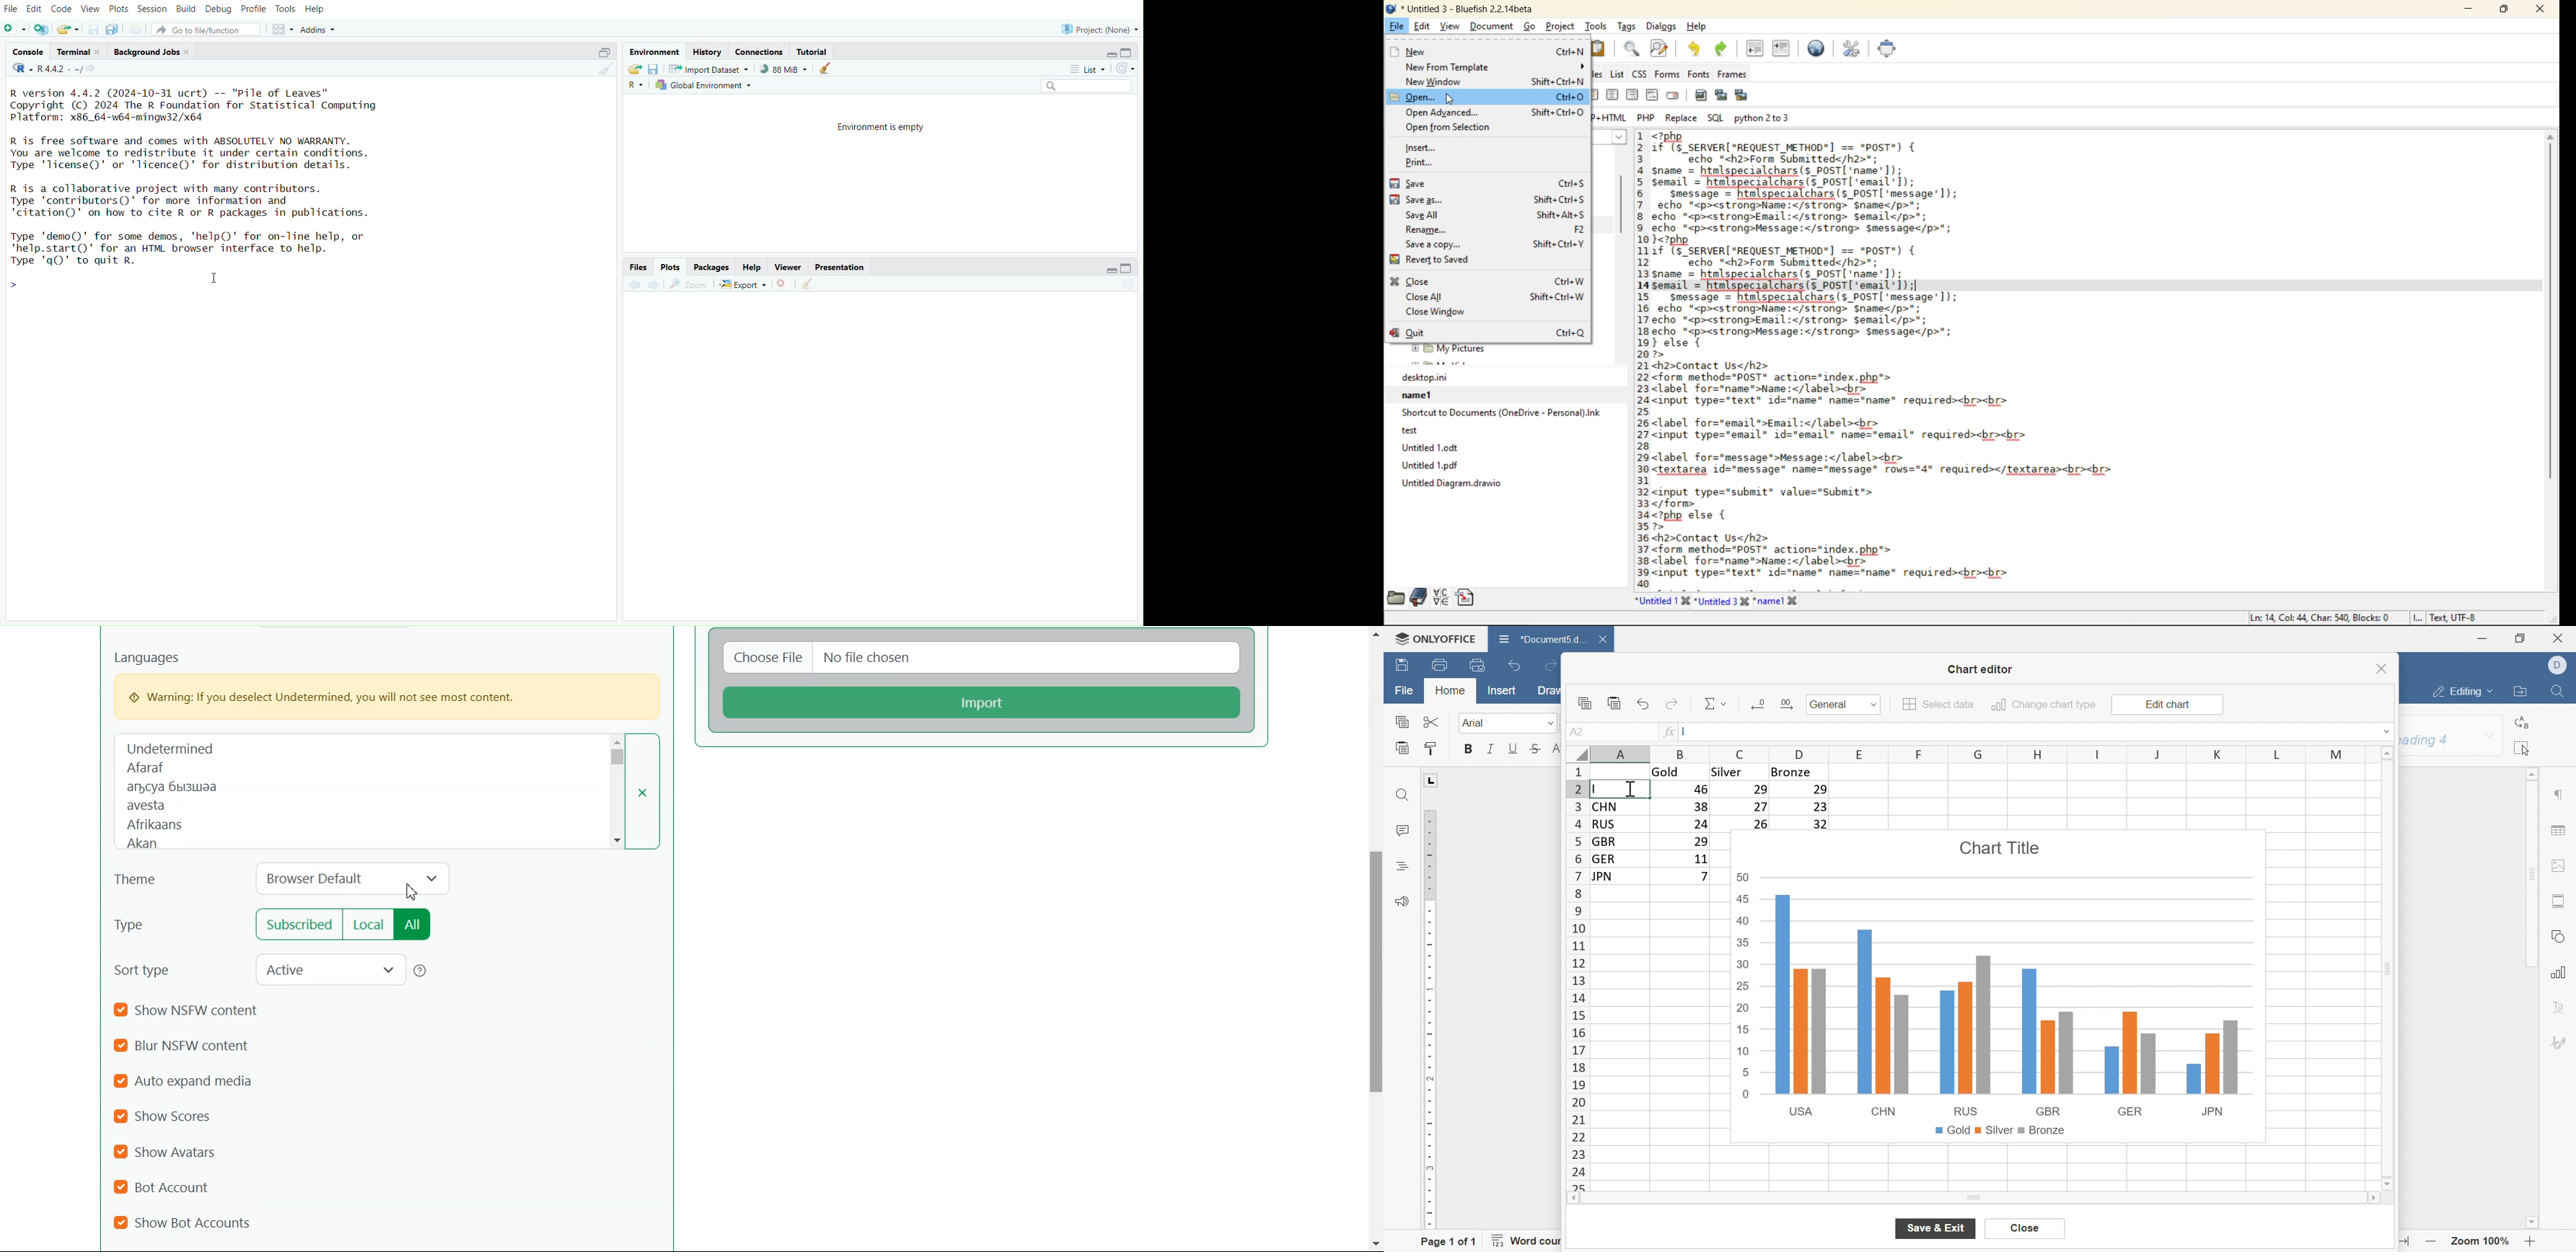  Describe the element at coordinates (1089, 70) in the screenshot. I see `List` at that location.